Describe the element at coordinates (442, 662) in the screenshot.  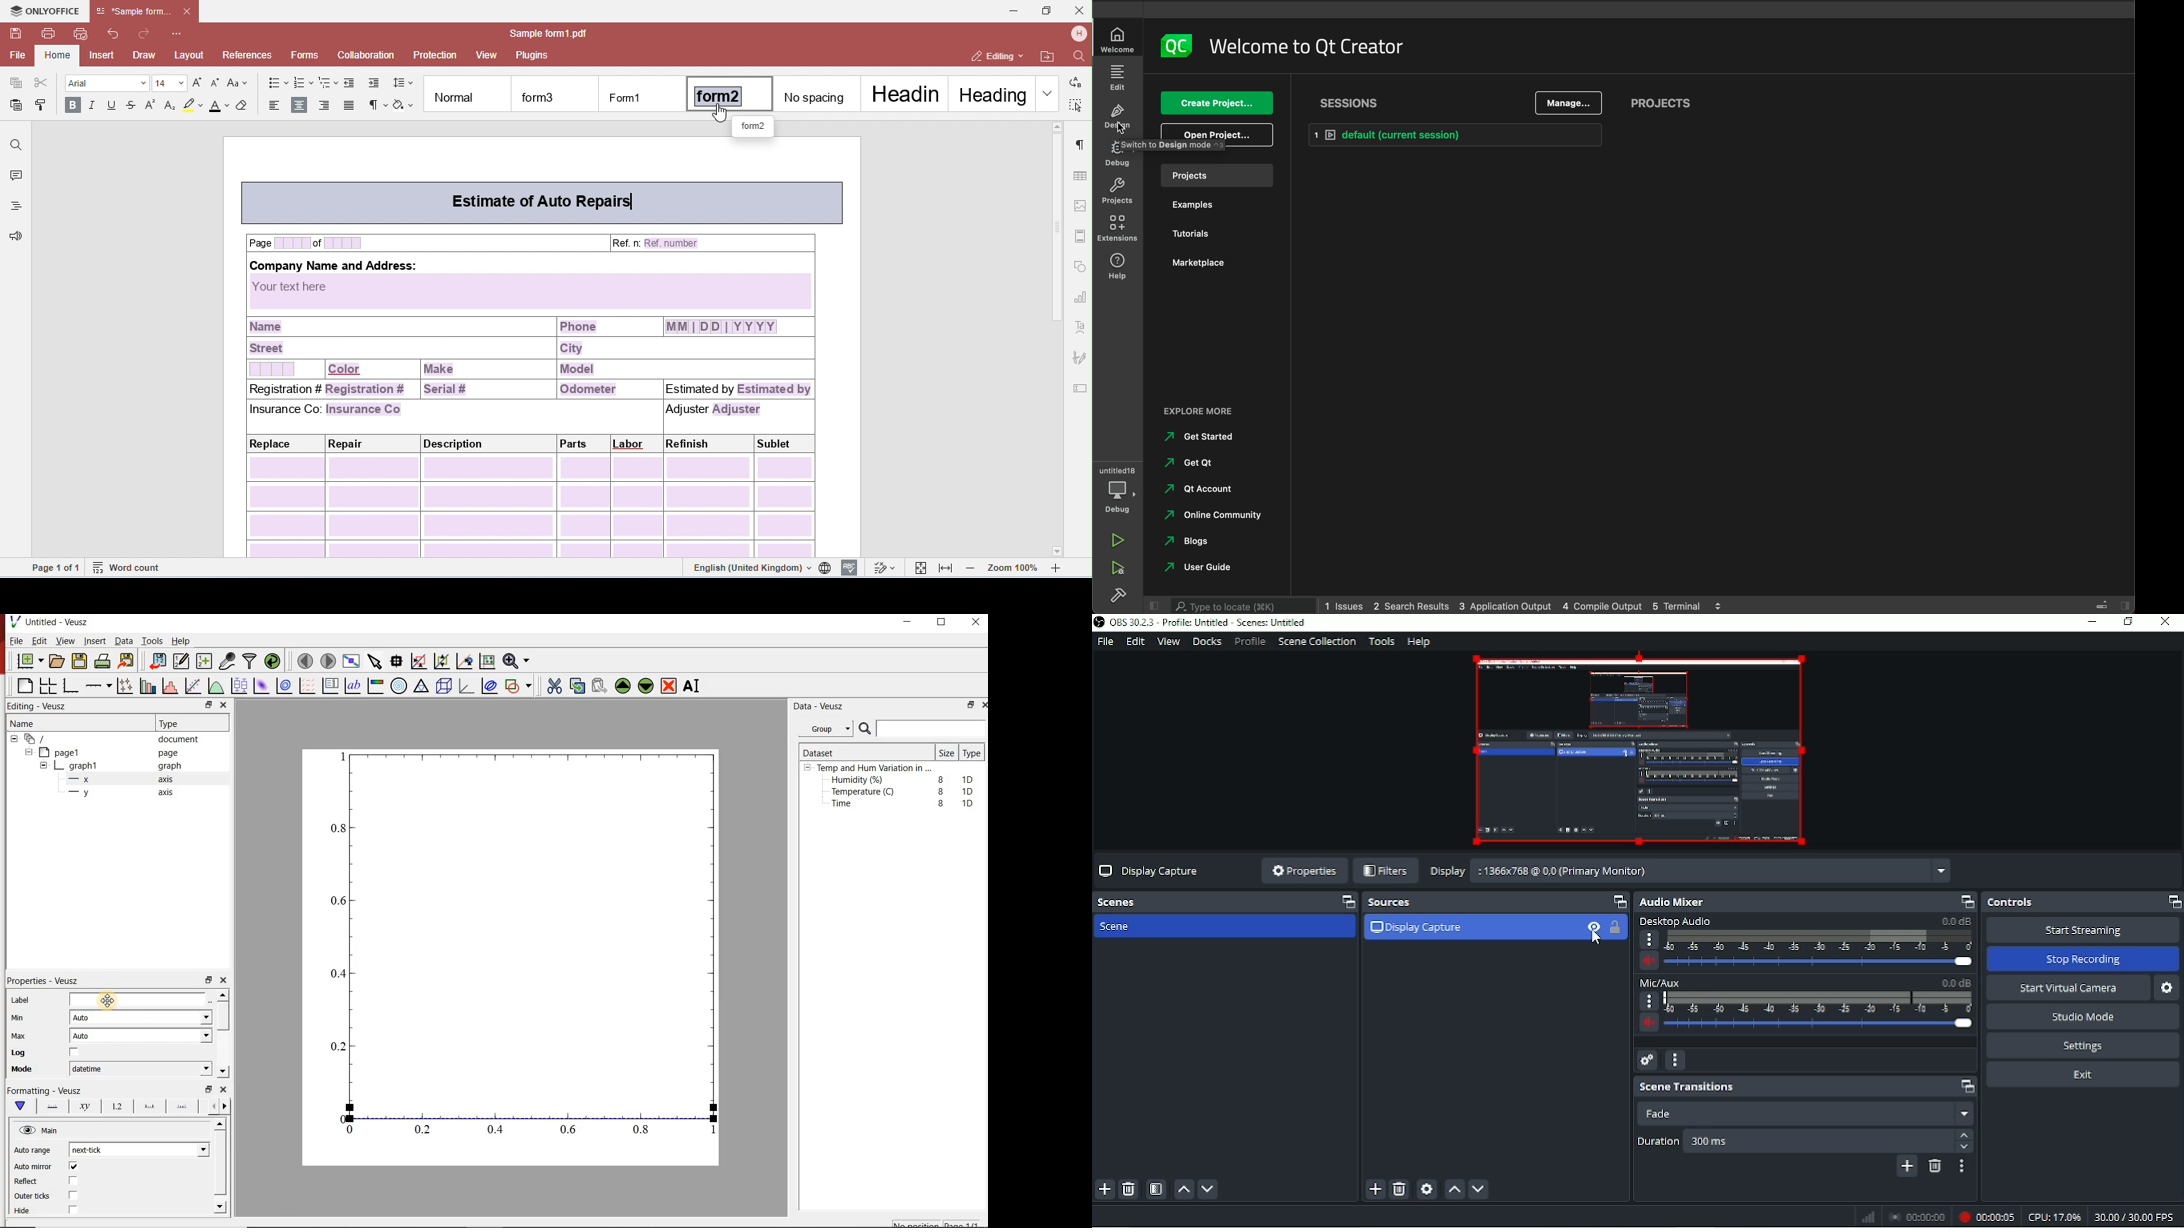
I see `click to zoom out of graph axes` at that location.